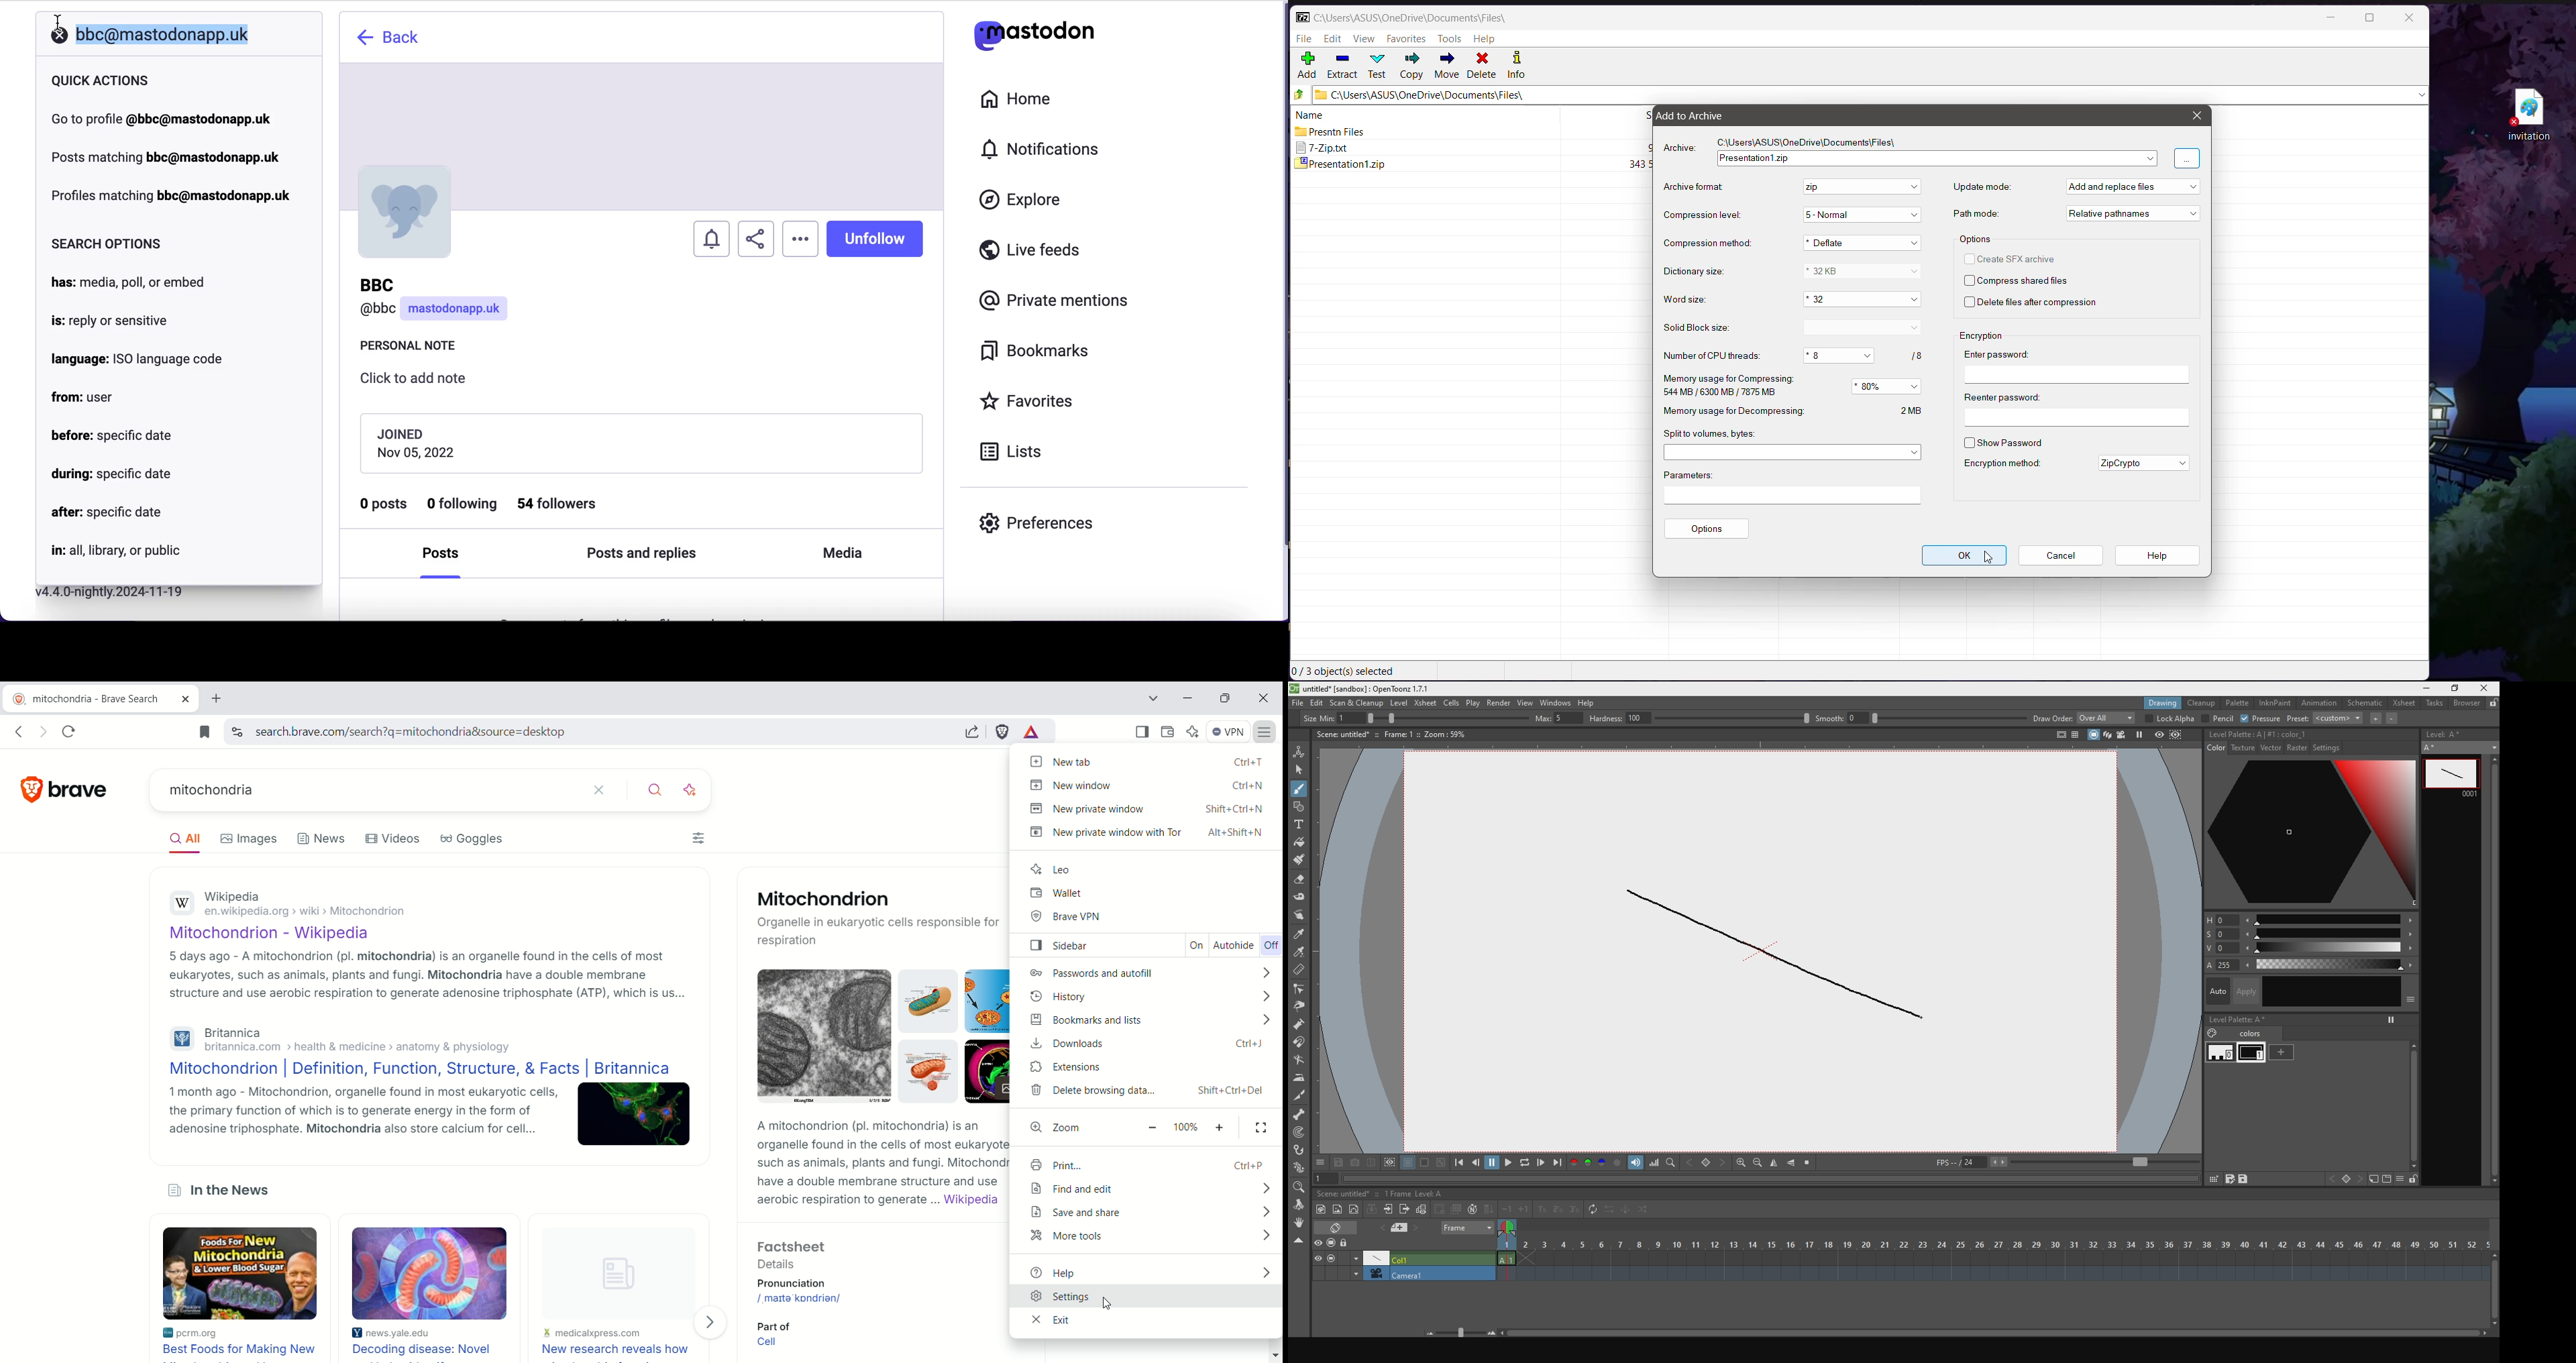  Describe the element at coordinates (2050, 718) in the screenshot. I see `draw order` at that location.